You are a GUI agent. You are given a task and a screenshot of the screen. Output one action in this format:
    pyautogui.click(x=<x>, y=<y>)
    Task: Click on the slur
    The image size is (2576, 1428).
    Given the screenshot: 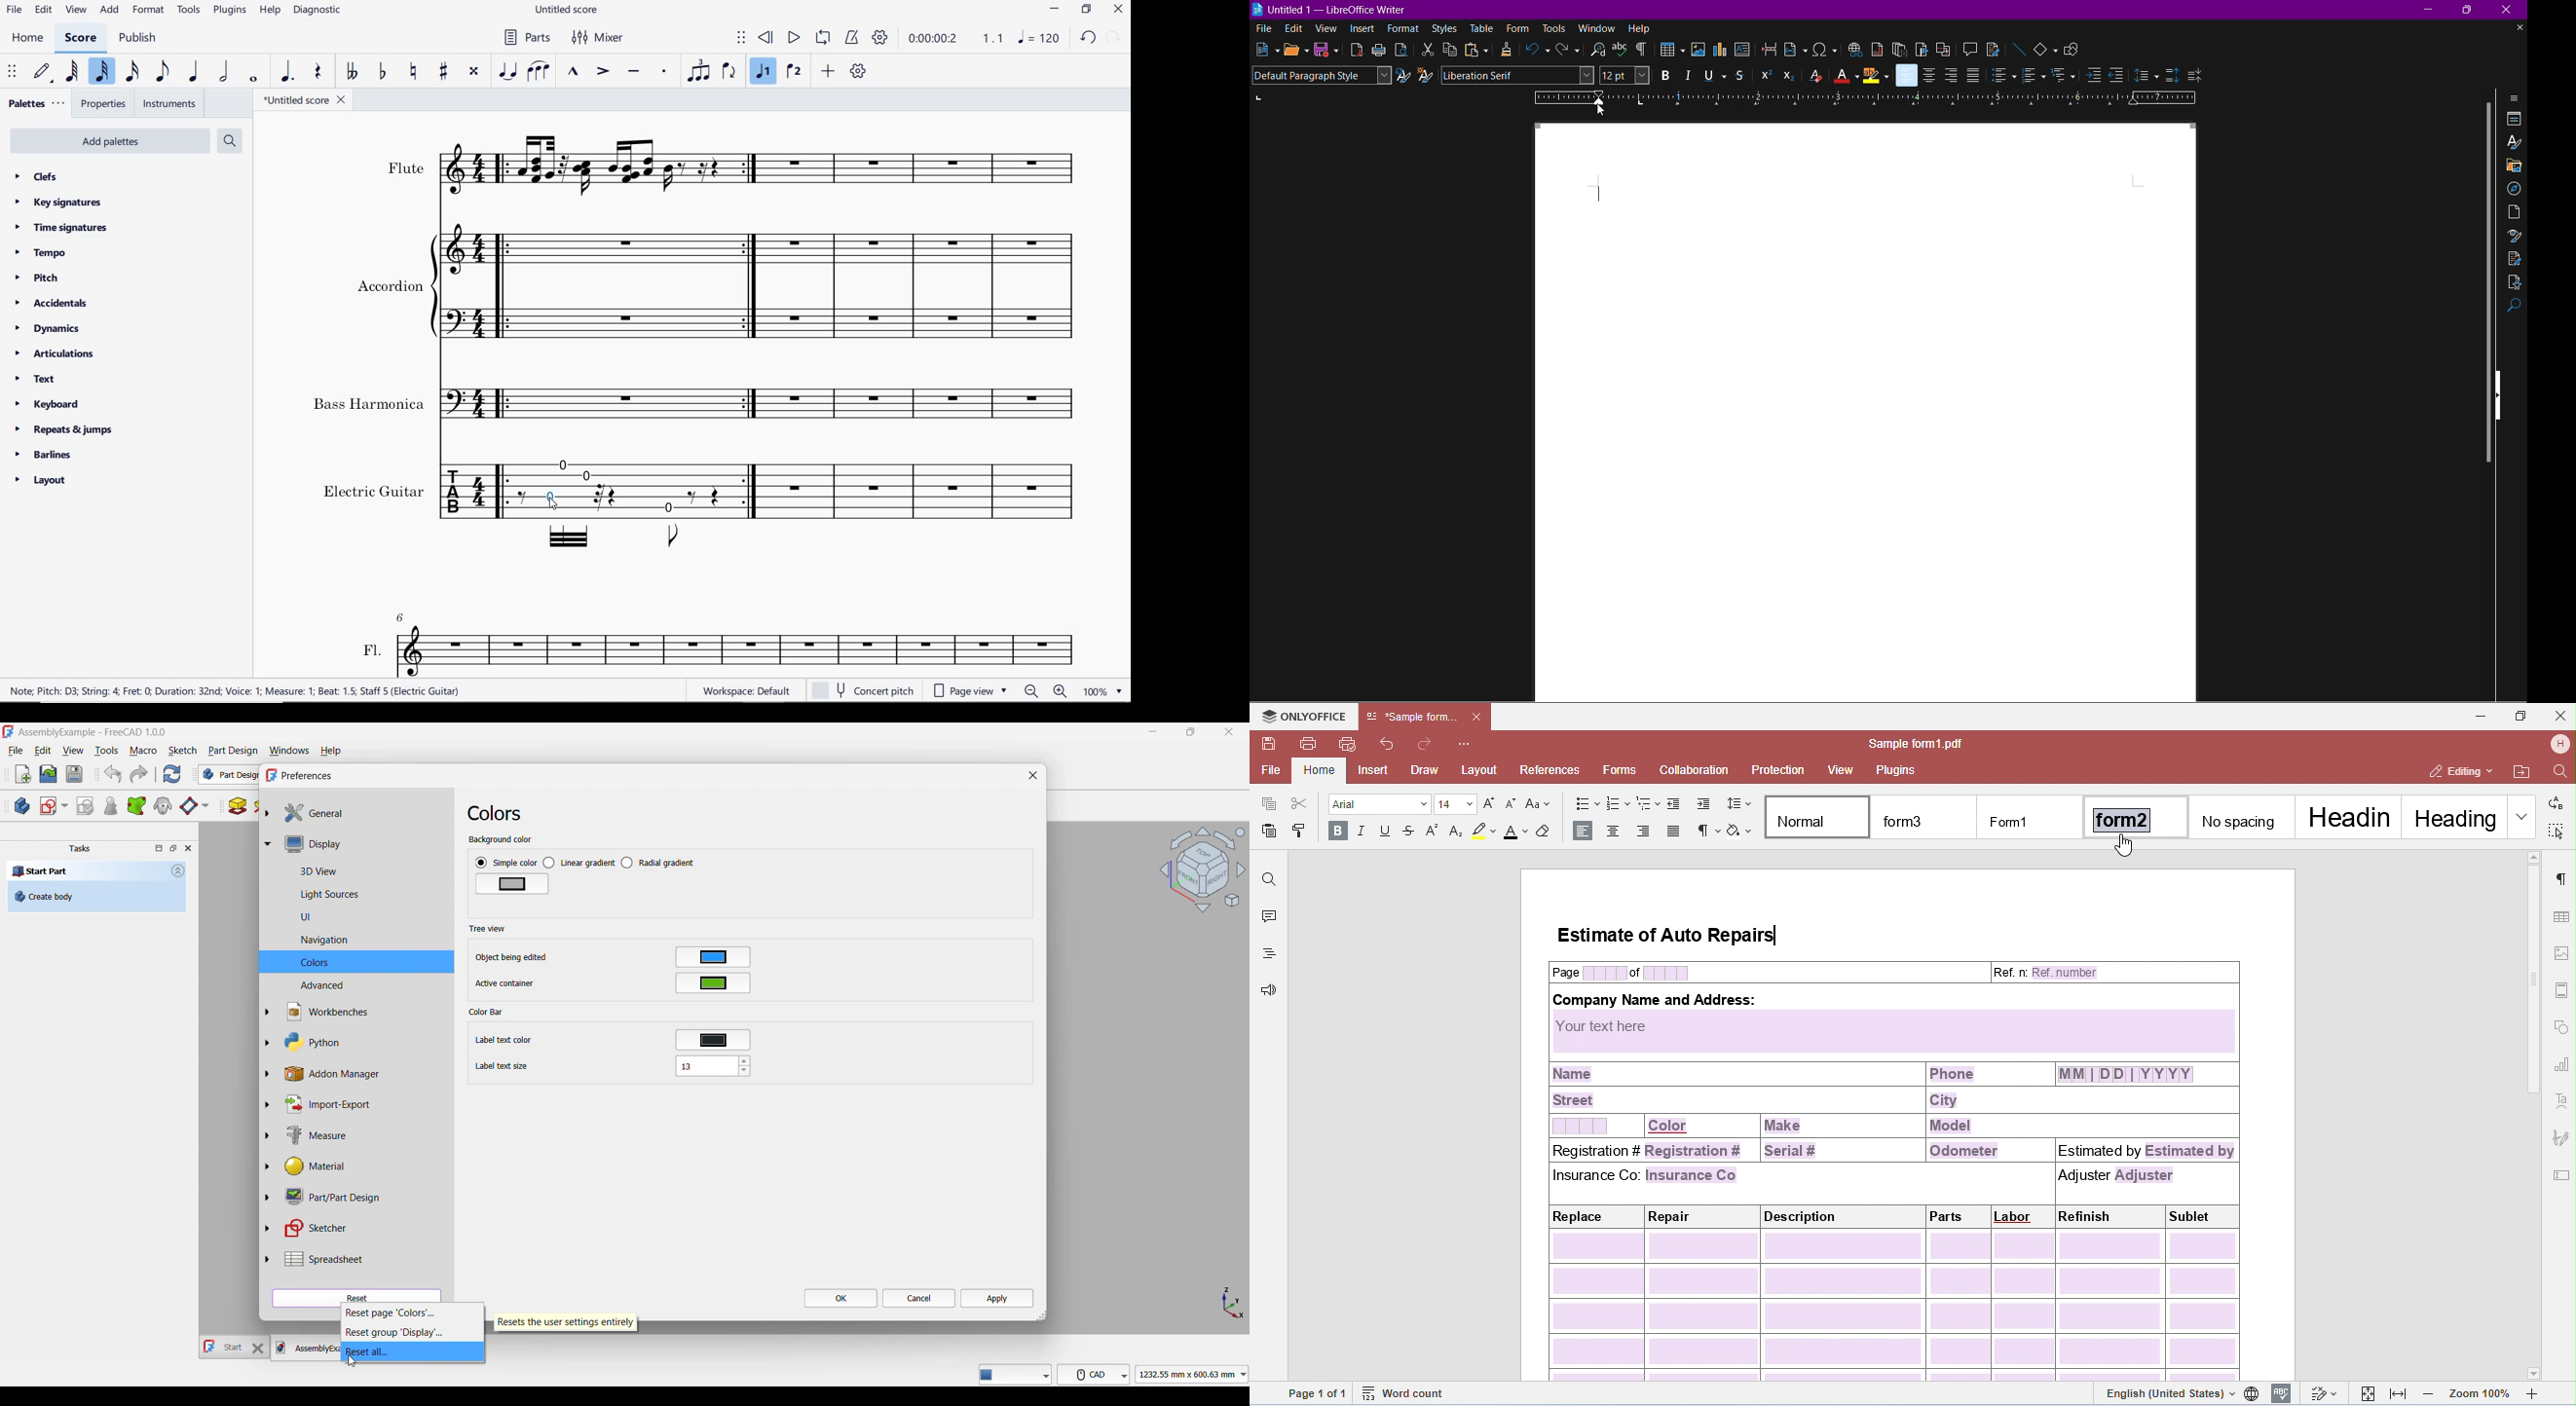 What is the action you would take?
    pyautogui.click(x=540, y=72)
    